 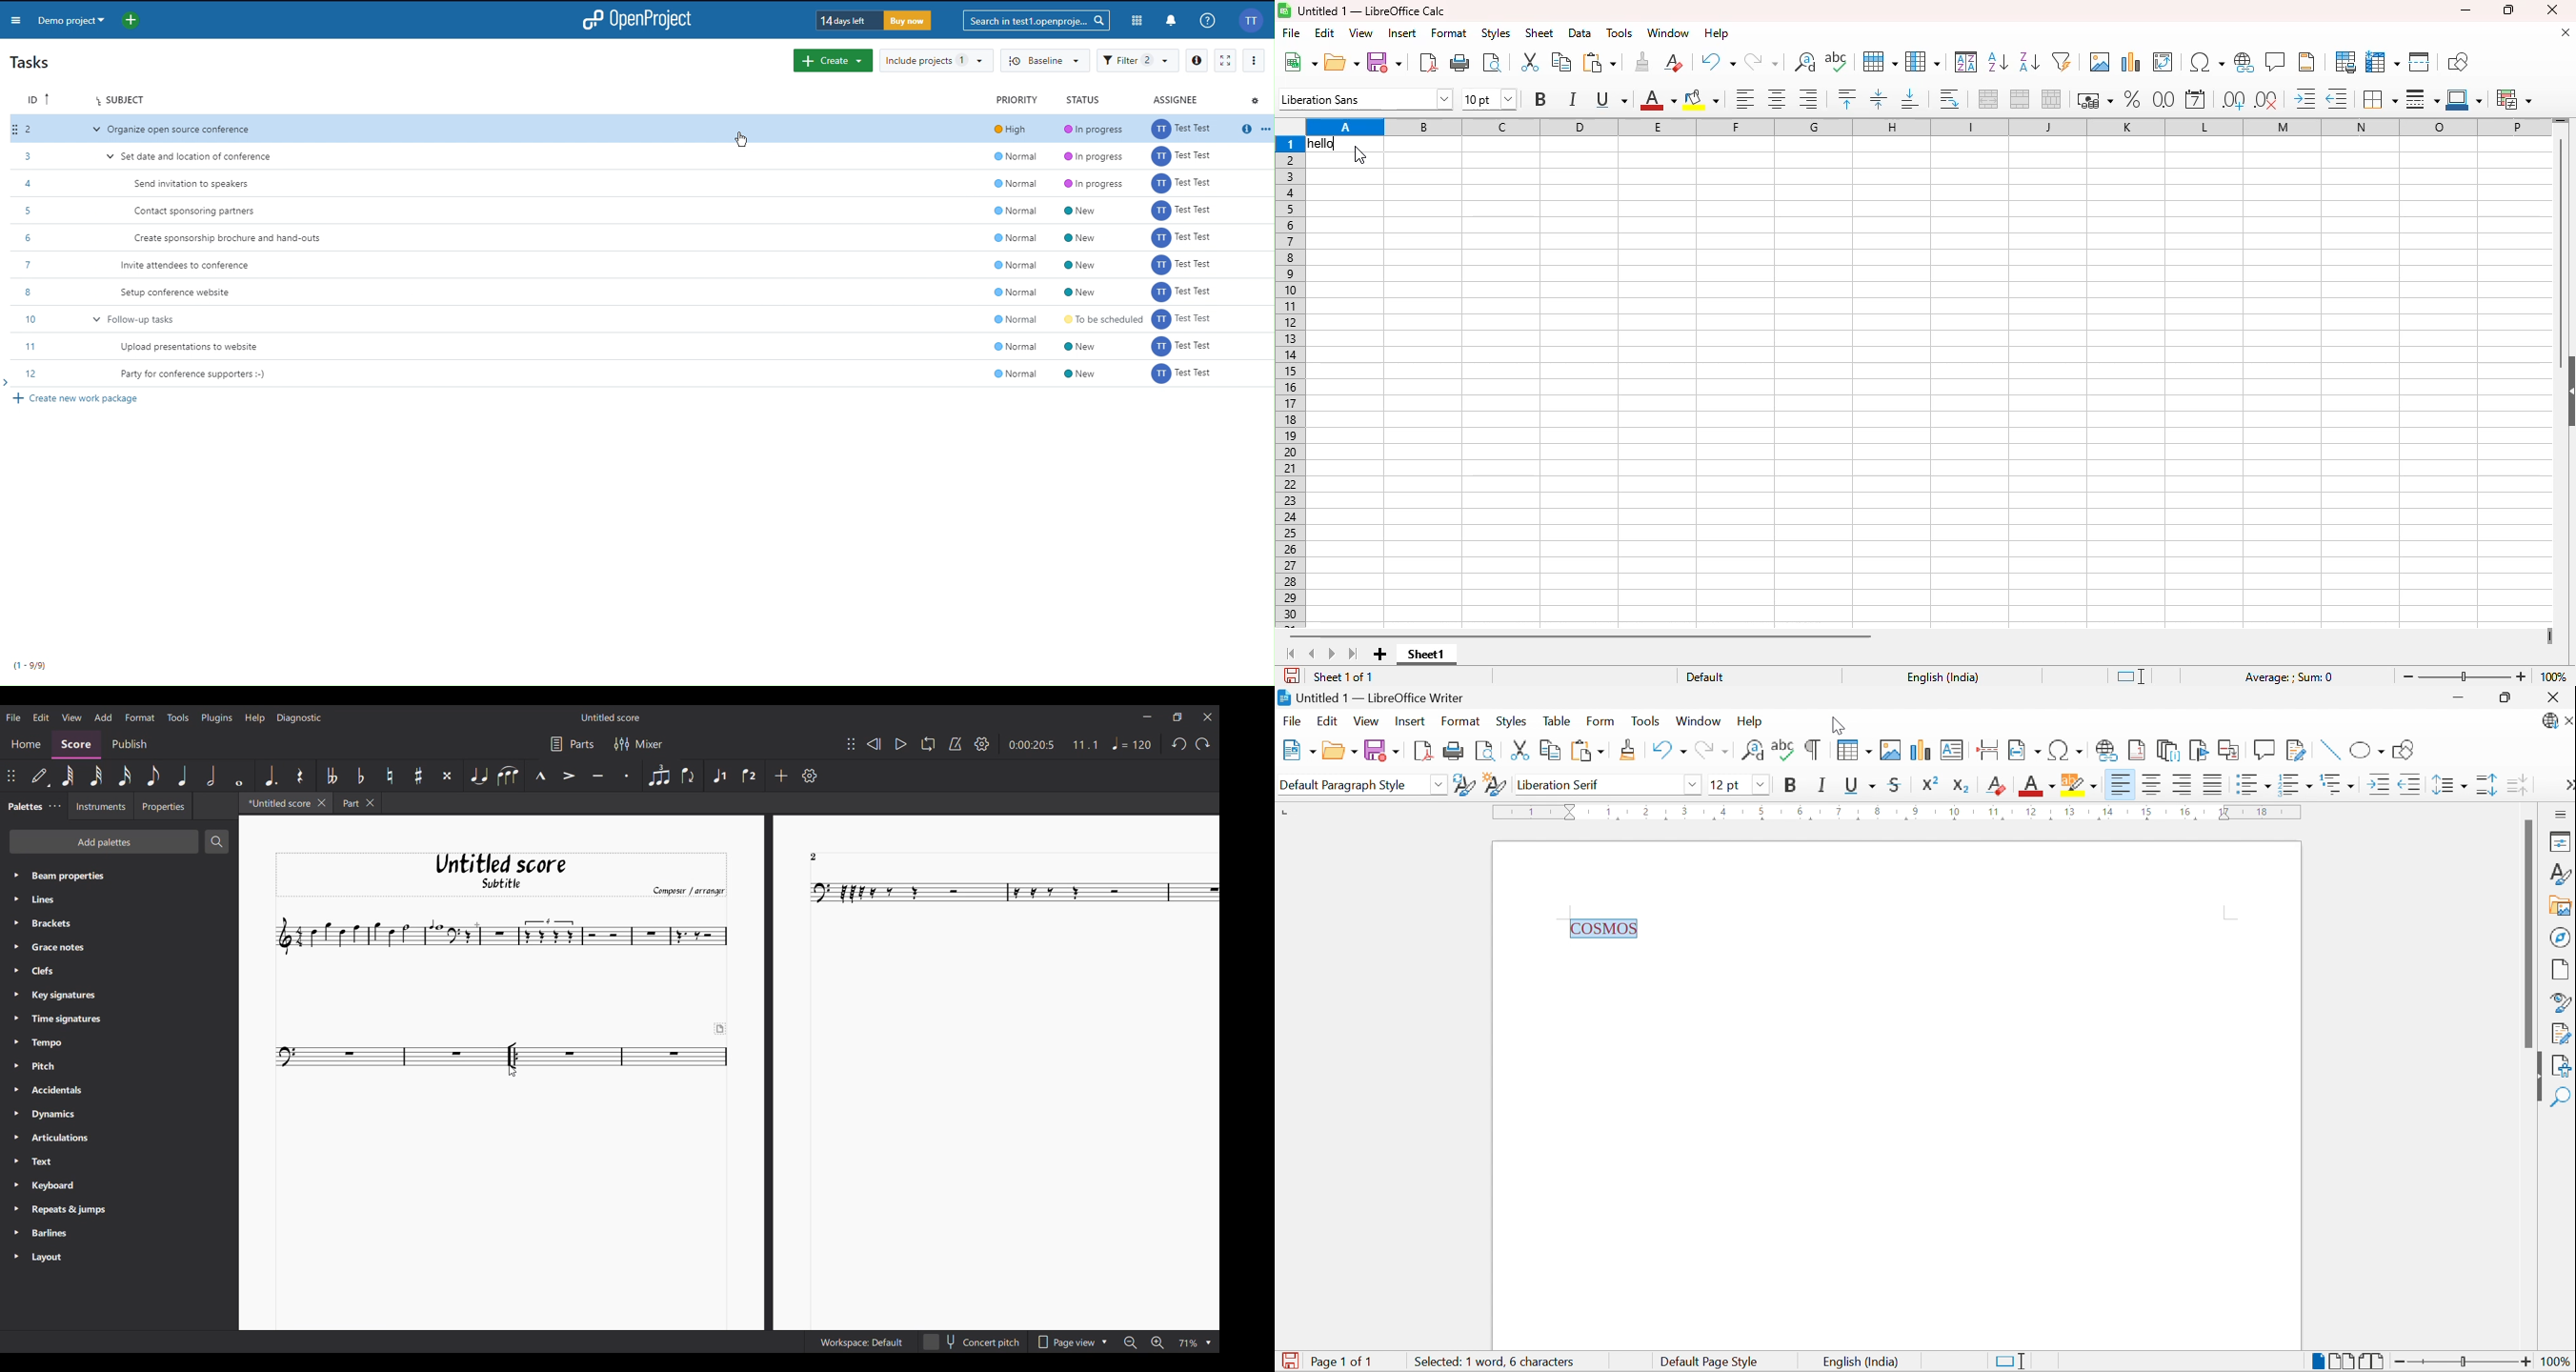 I want to click on Account, so click(x=1251, y=20).